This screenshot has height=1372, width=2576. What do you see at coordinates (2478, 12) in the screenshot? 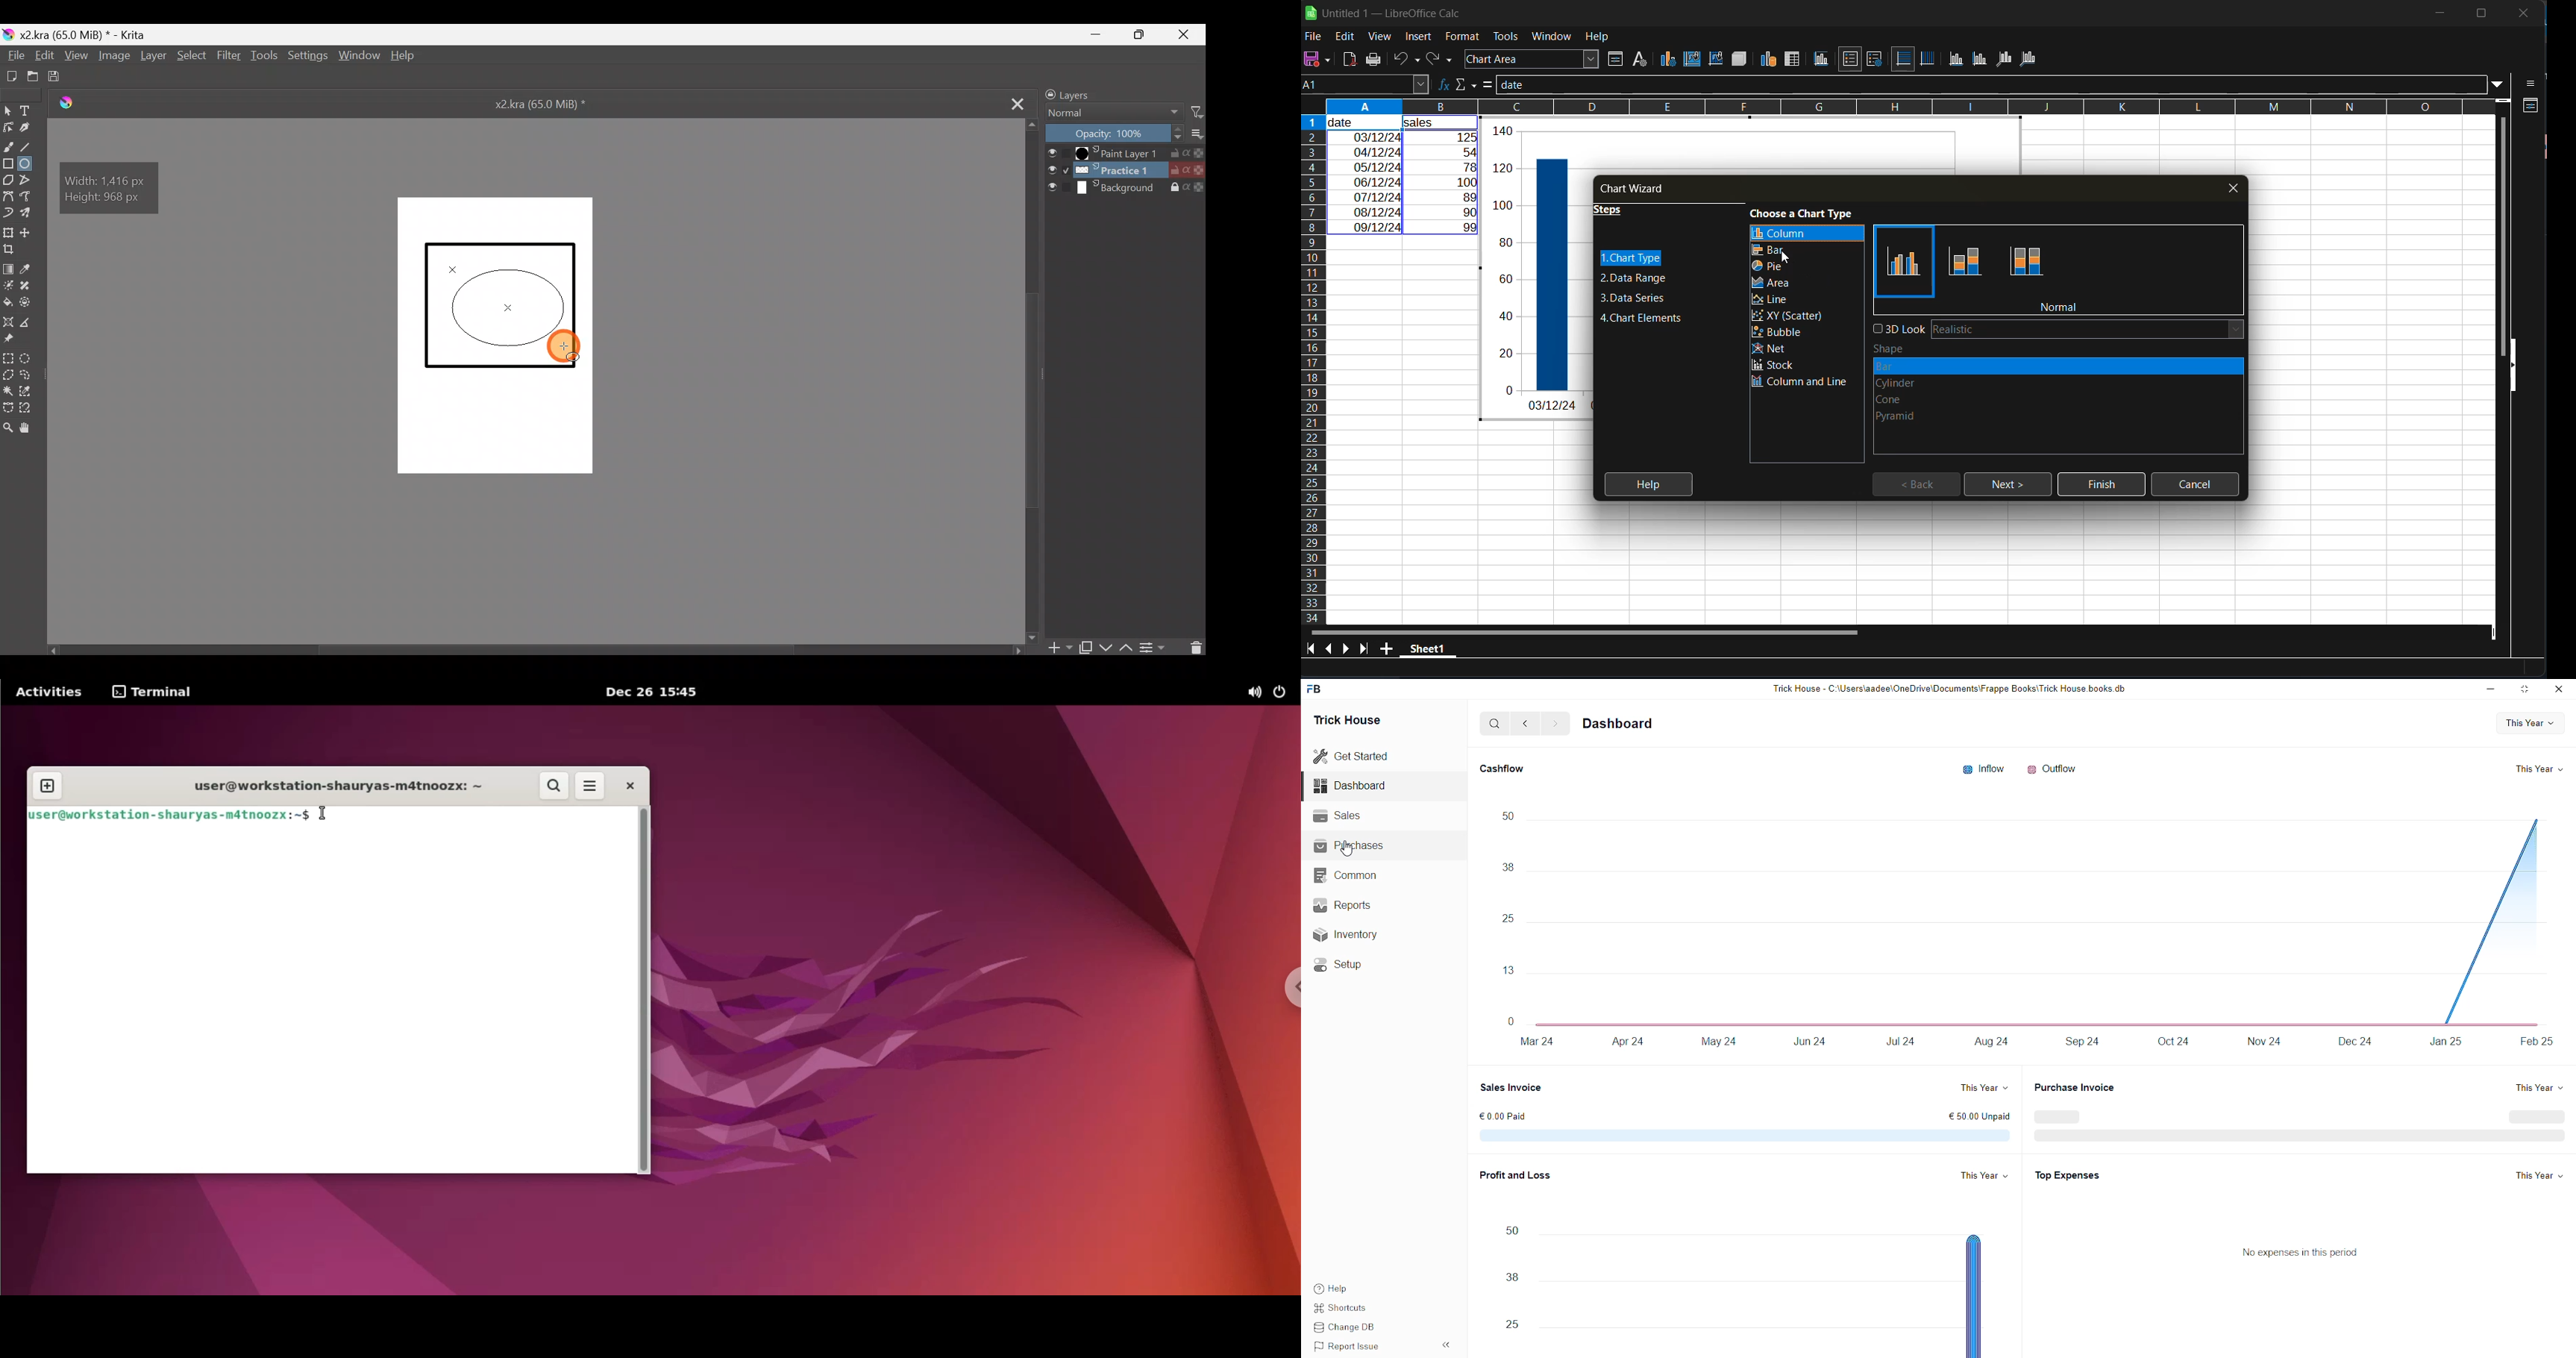
I see `maximize` at bounding box center [2478, 12].